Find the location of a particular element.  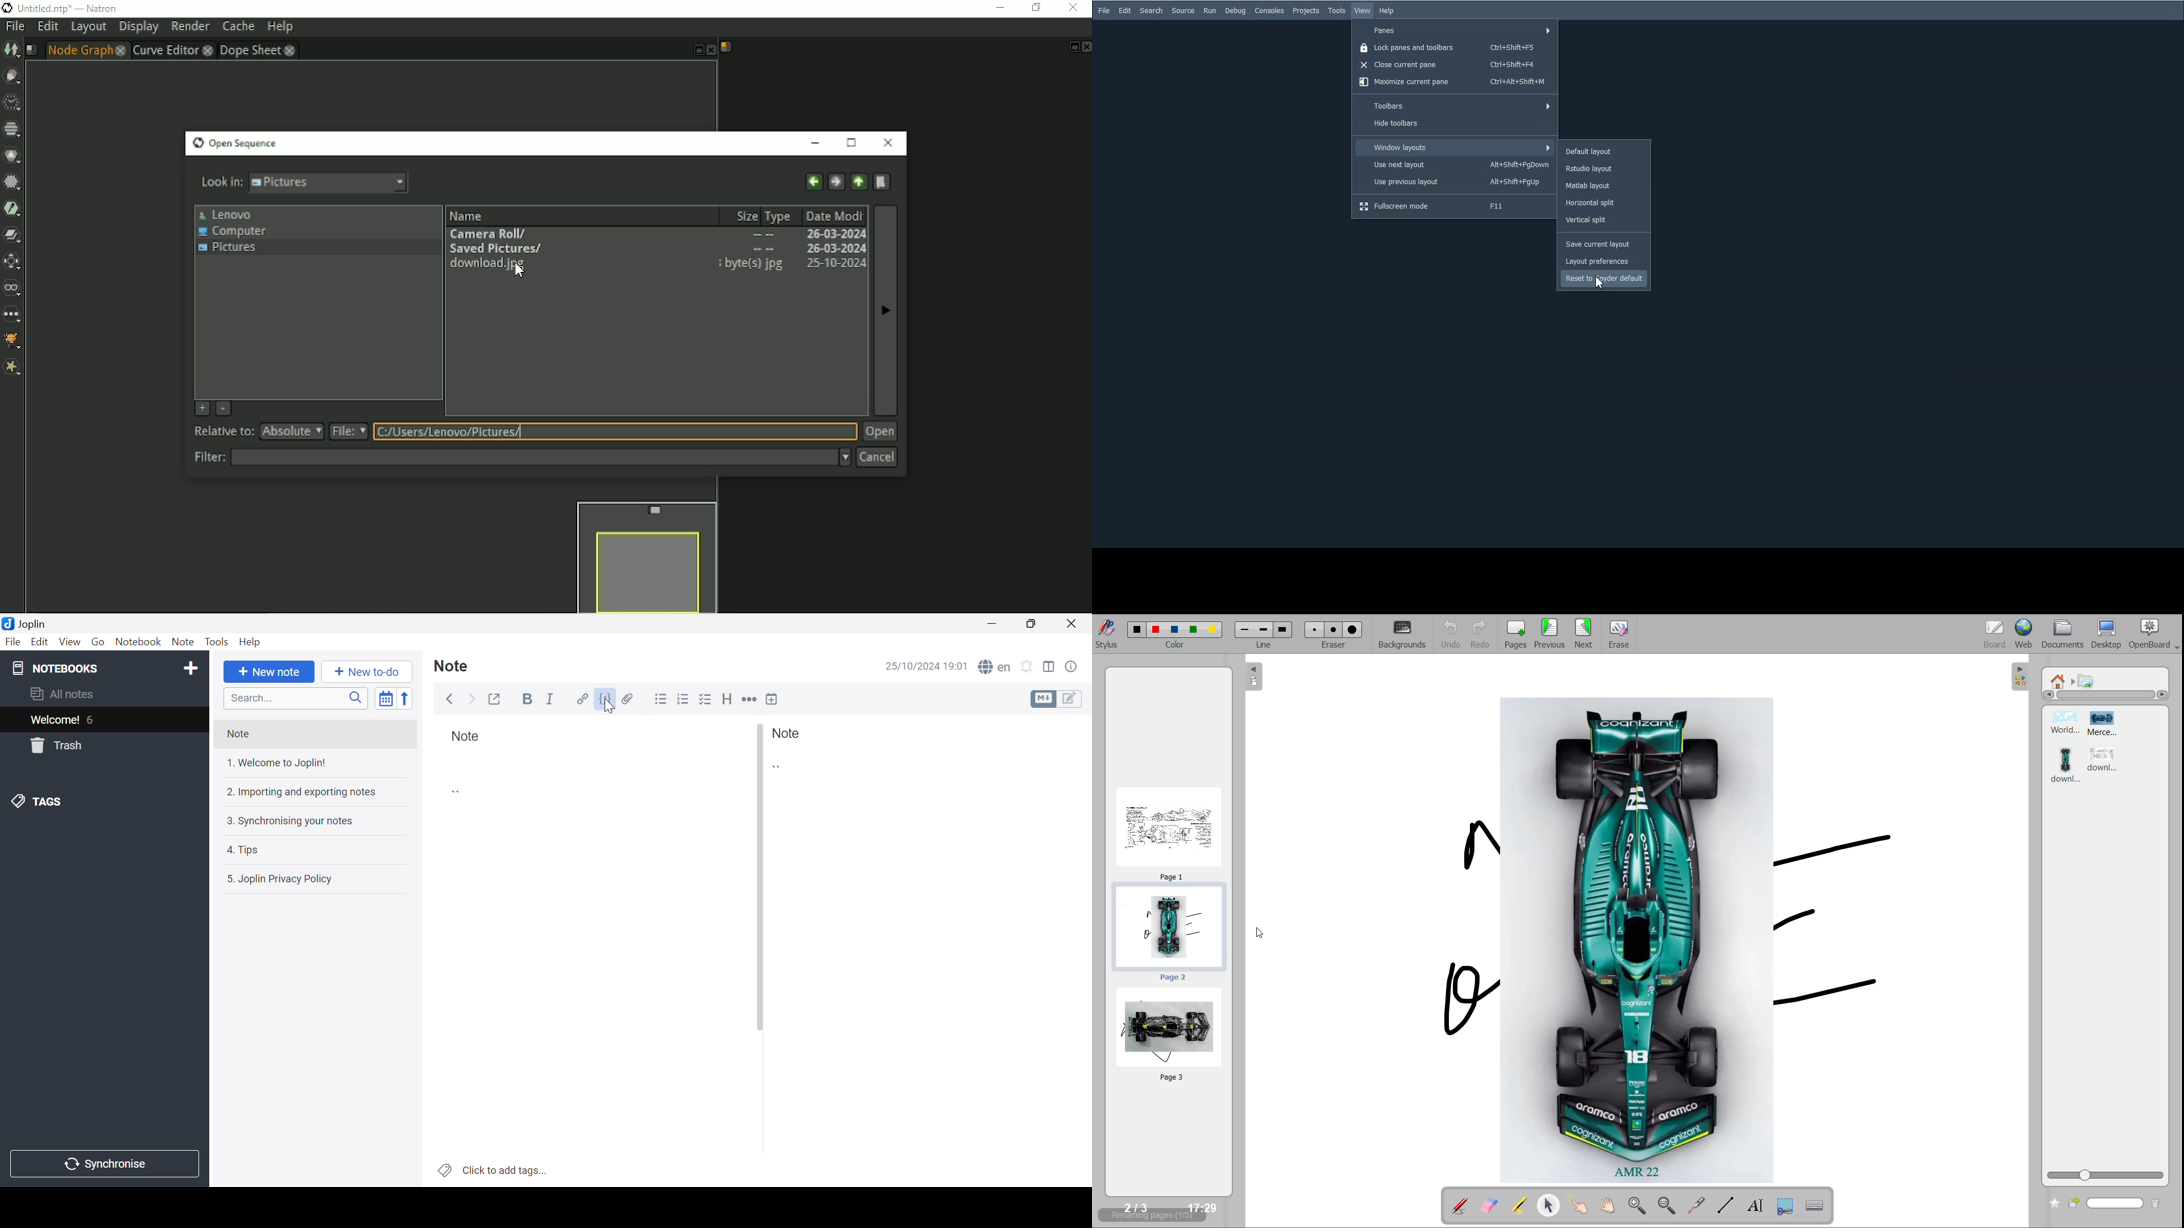

Close current pane is located at coordinates (1455, 64).